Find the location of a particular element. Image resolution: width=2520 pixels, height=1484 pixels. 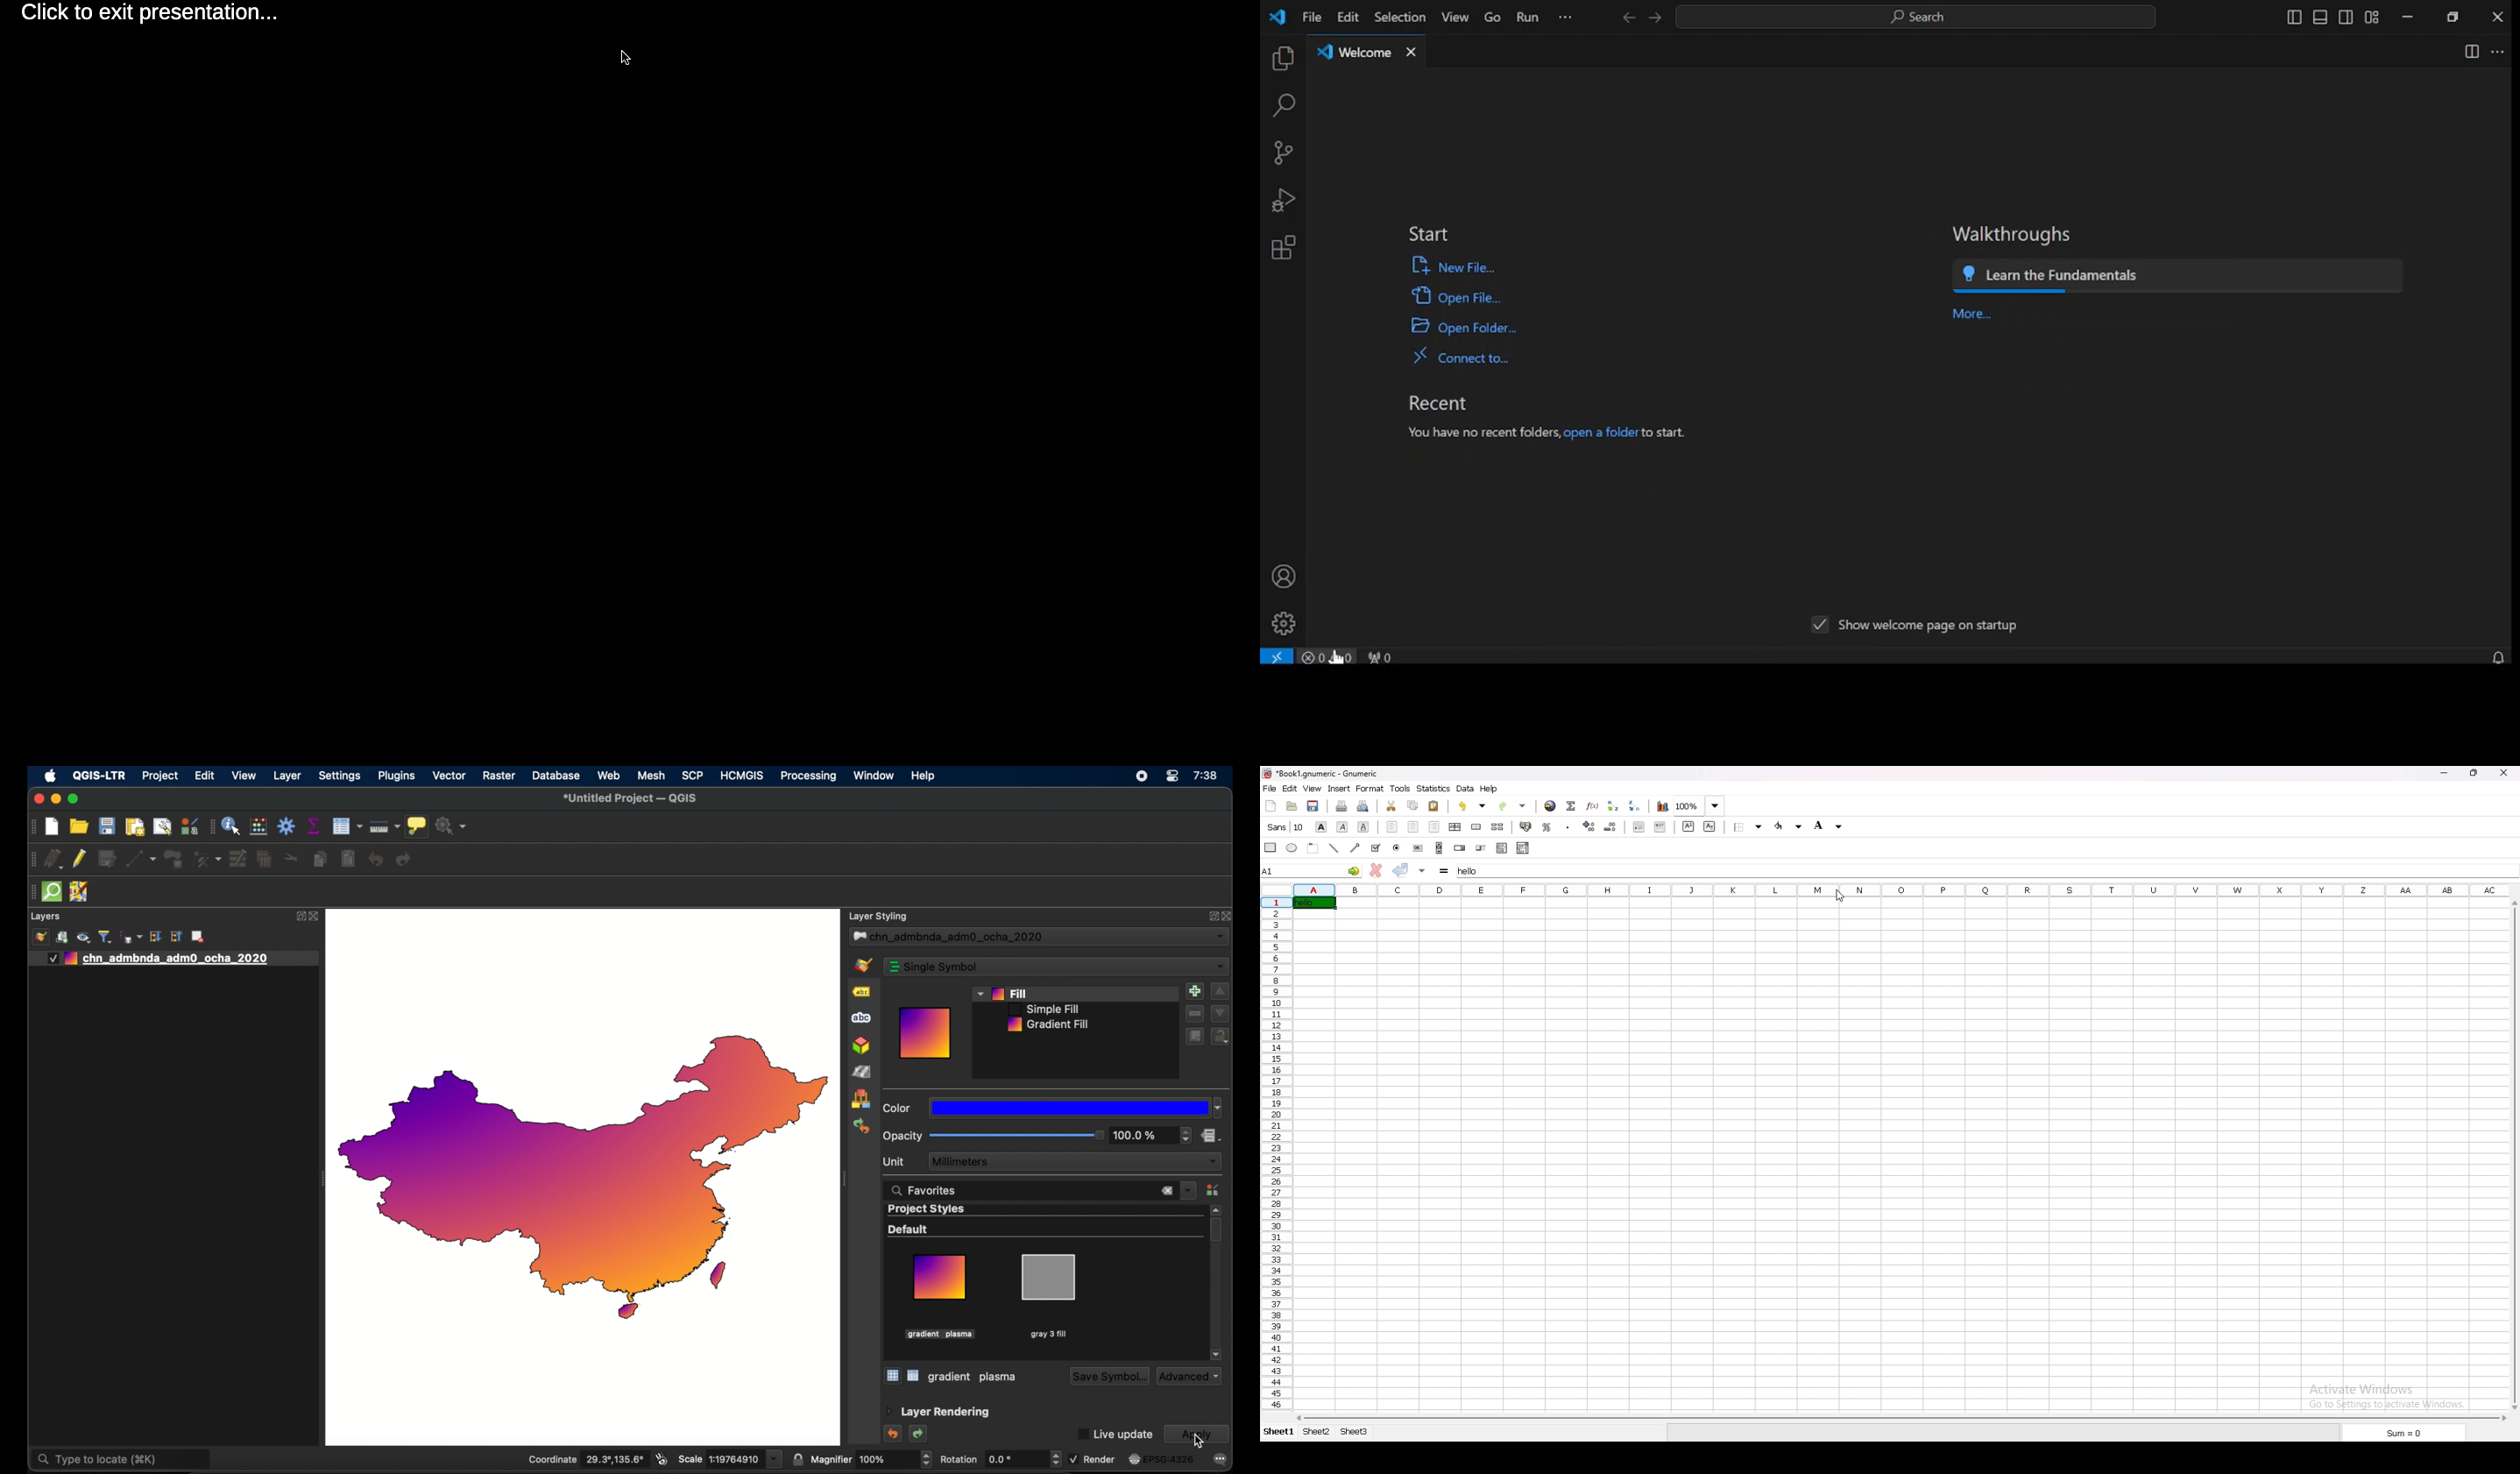

increase/decrease arrows is located at coordinates (924, 1461).